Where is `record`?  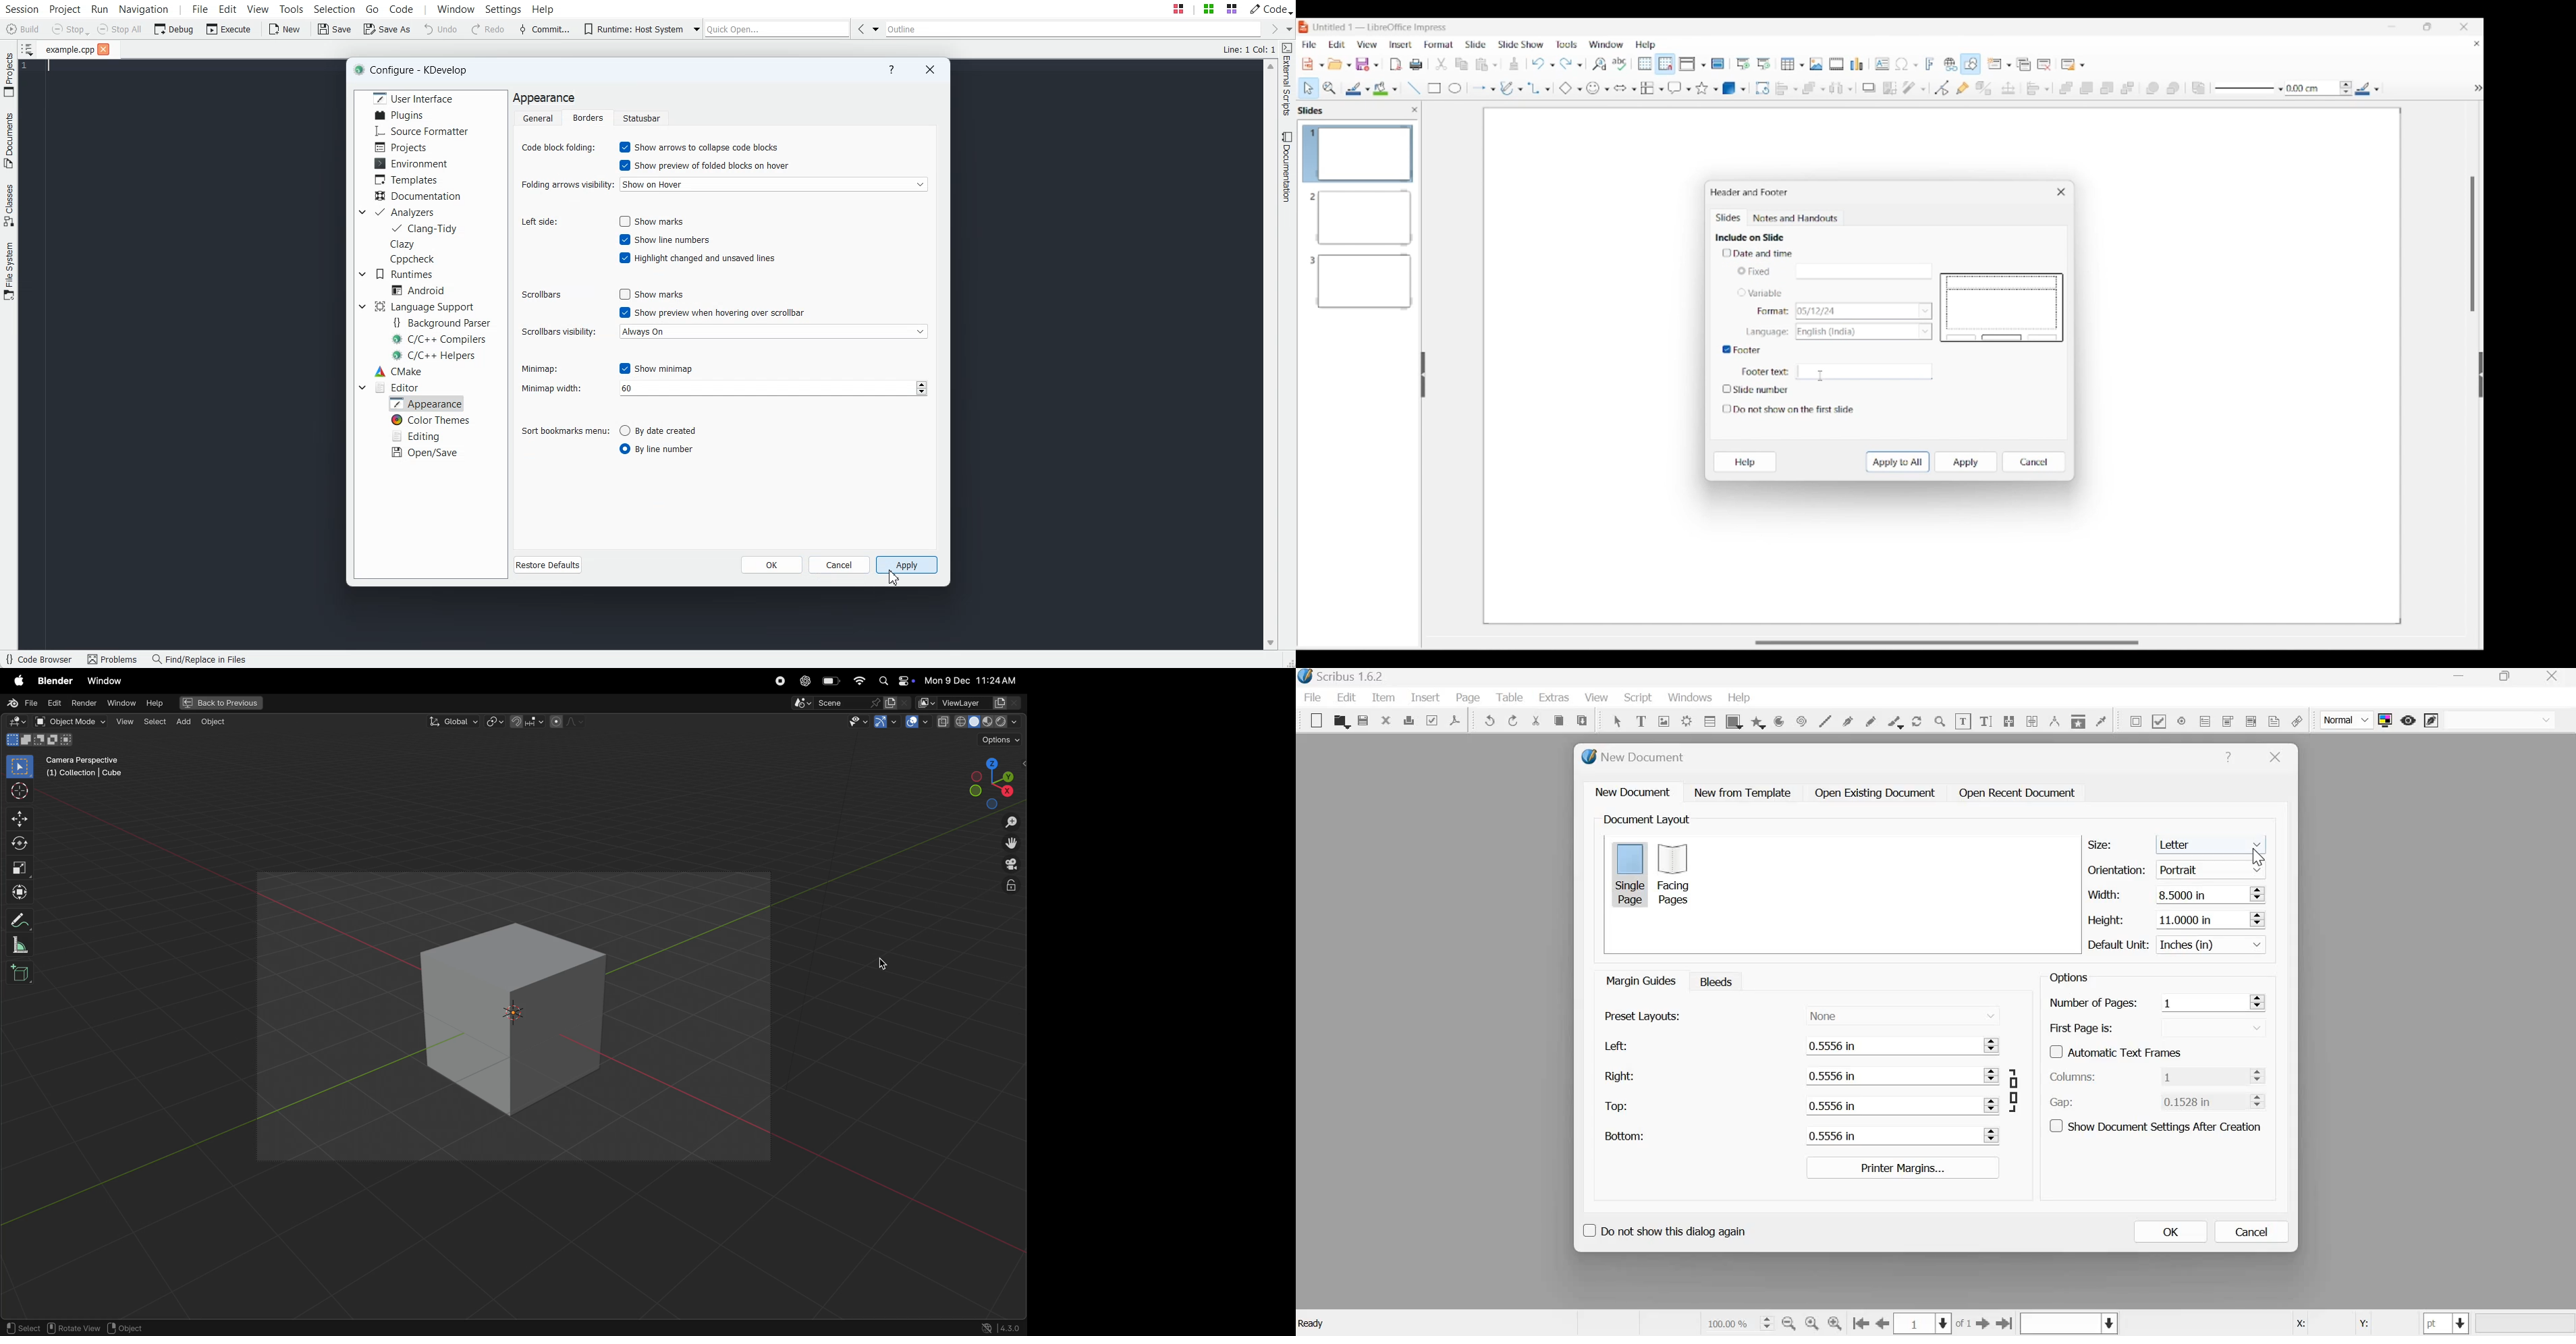 record is located at coordinates (777, 681).